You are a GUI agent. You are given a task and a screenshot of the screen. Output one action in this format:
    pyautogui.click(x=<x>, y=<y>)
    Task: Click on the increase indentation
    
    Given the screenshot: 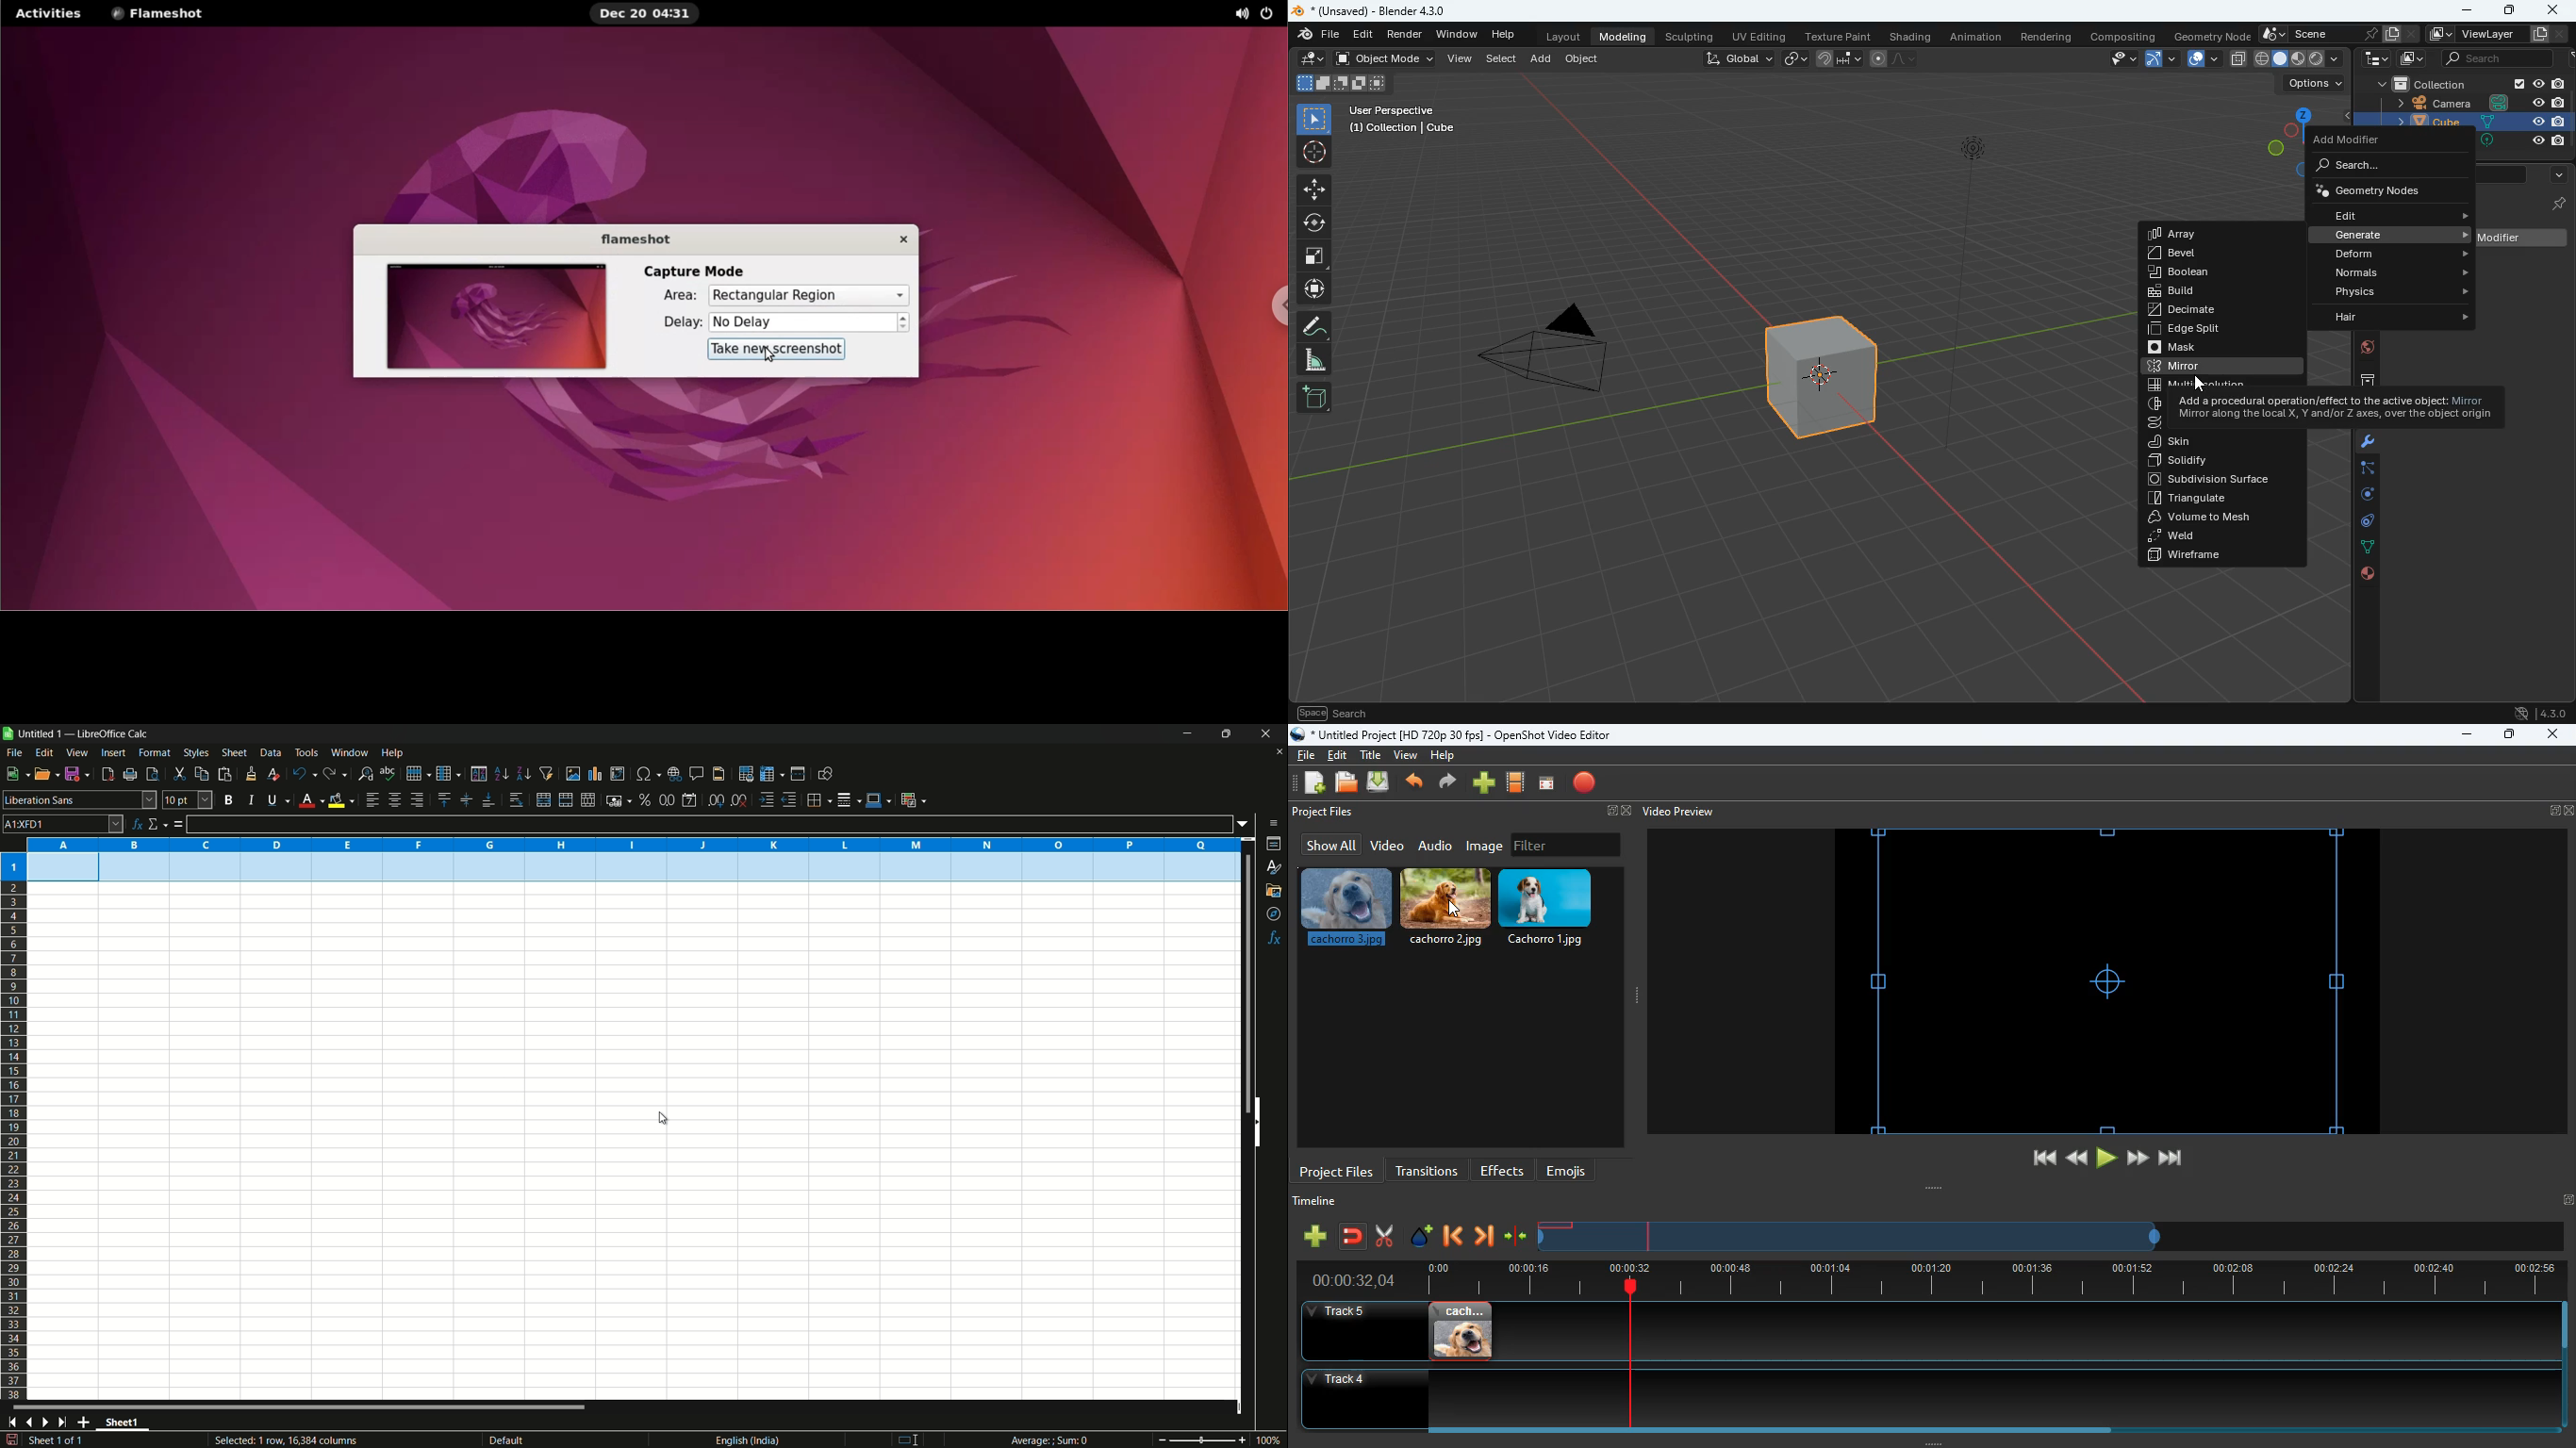 What is the action you would take?
    pyautogui.click(x=767, y=800)
    